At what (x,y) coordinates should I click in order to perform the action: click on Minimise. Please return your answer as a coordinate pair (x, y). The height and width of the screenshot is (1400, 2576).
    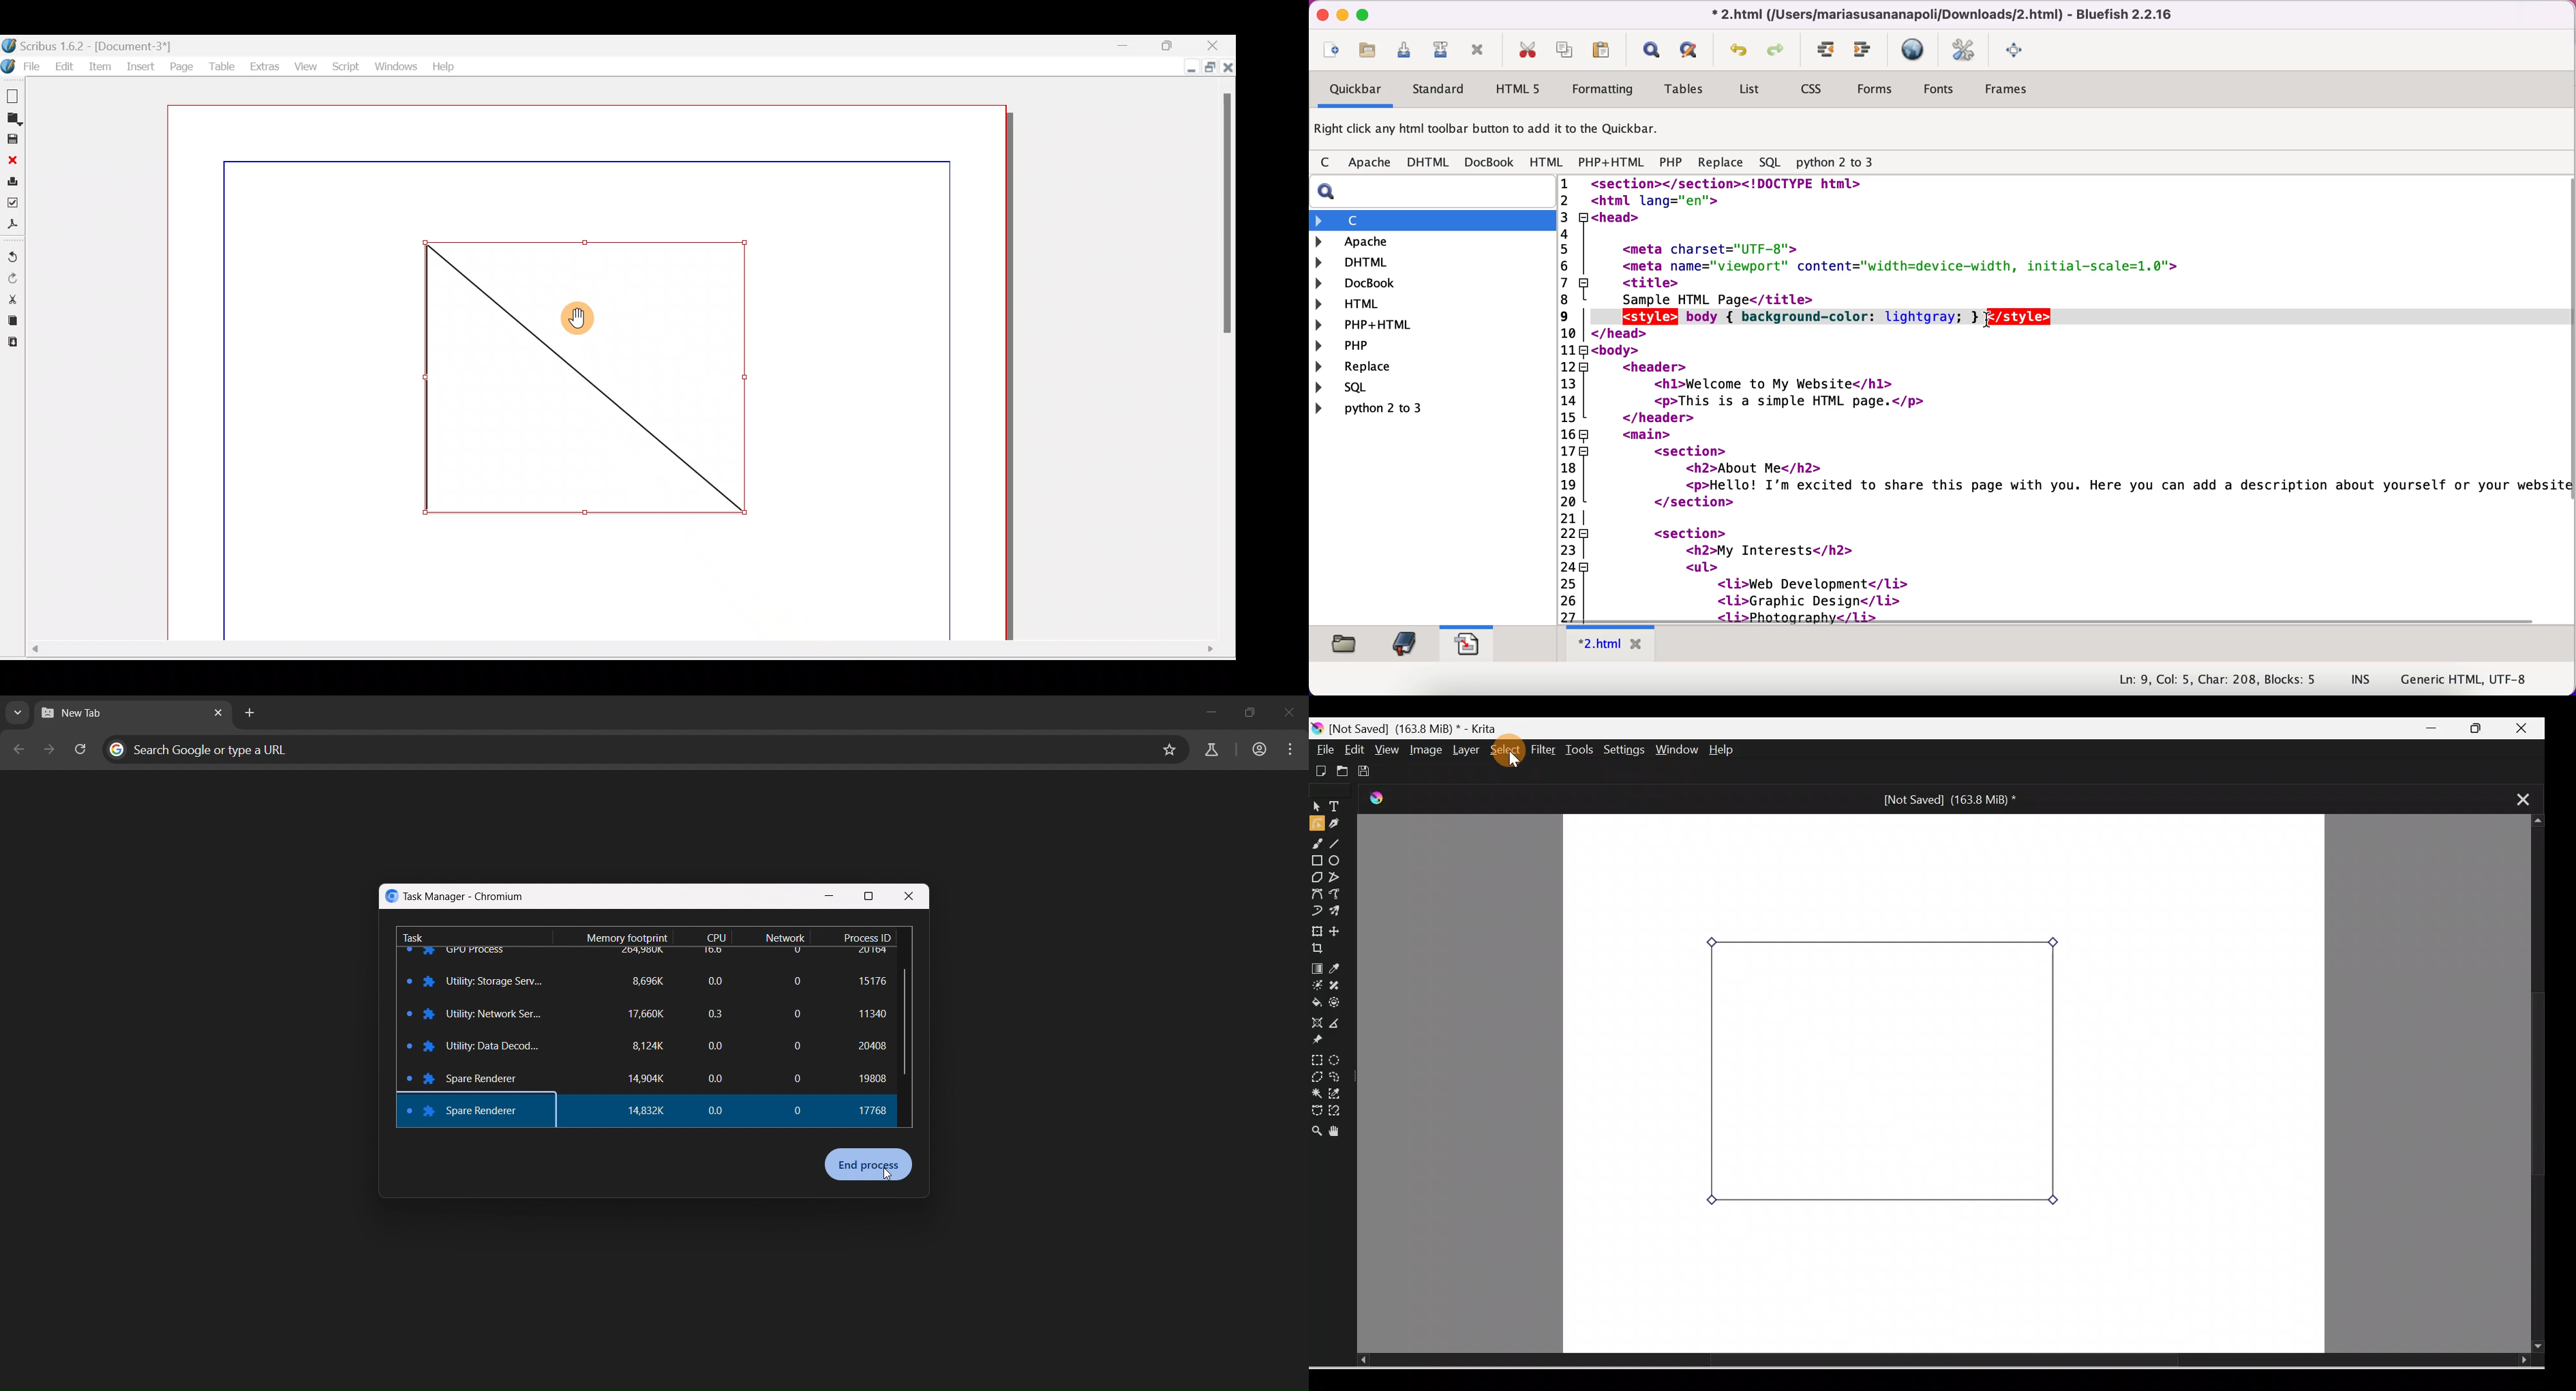
    Looking at the image, I should click on (1185, 69).